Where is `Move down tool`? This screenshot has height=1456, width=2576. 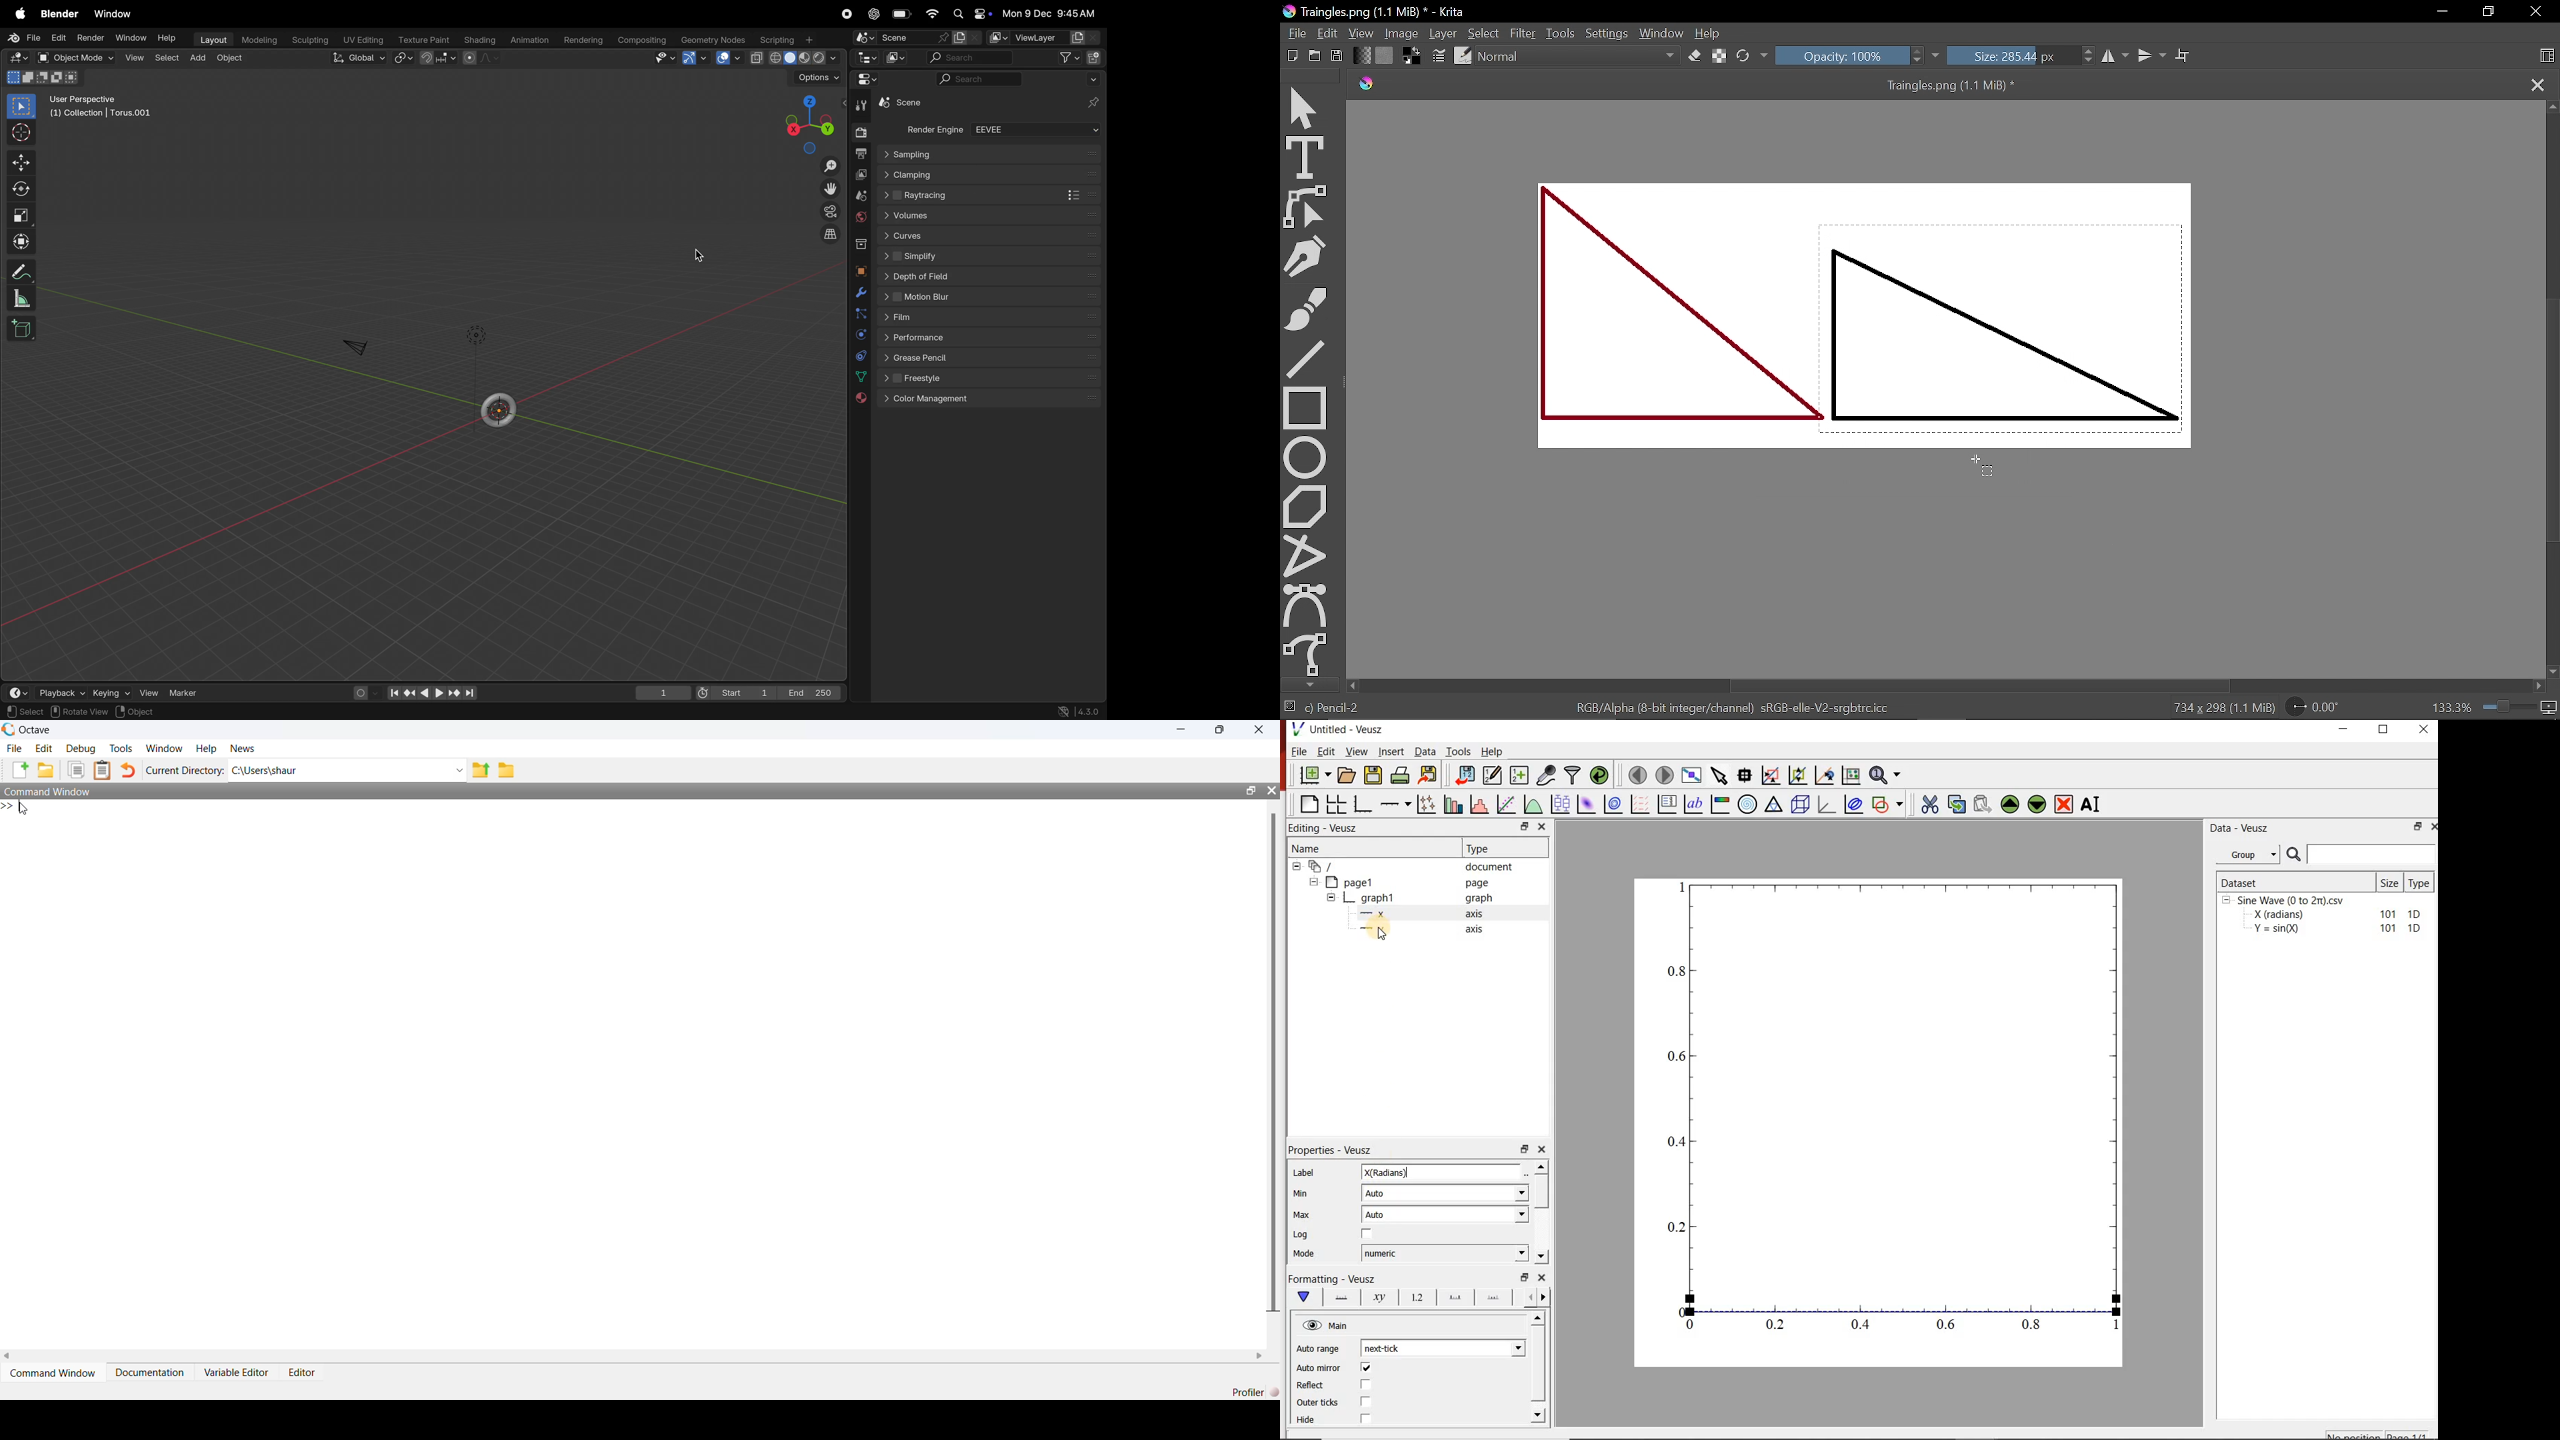
Move down tool is located at coordinates (1307, 685).